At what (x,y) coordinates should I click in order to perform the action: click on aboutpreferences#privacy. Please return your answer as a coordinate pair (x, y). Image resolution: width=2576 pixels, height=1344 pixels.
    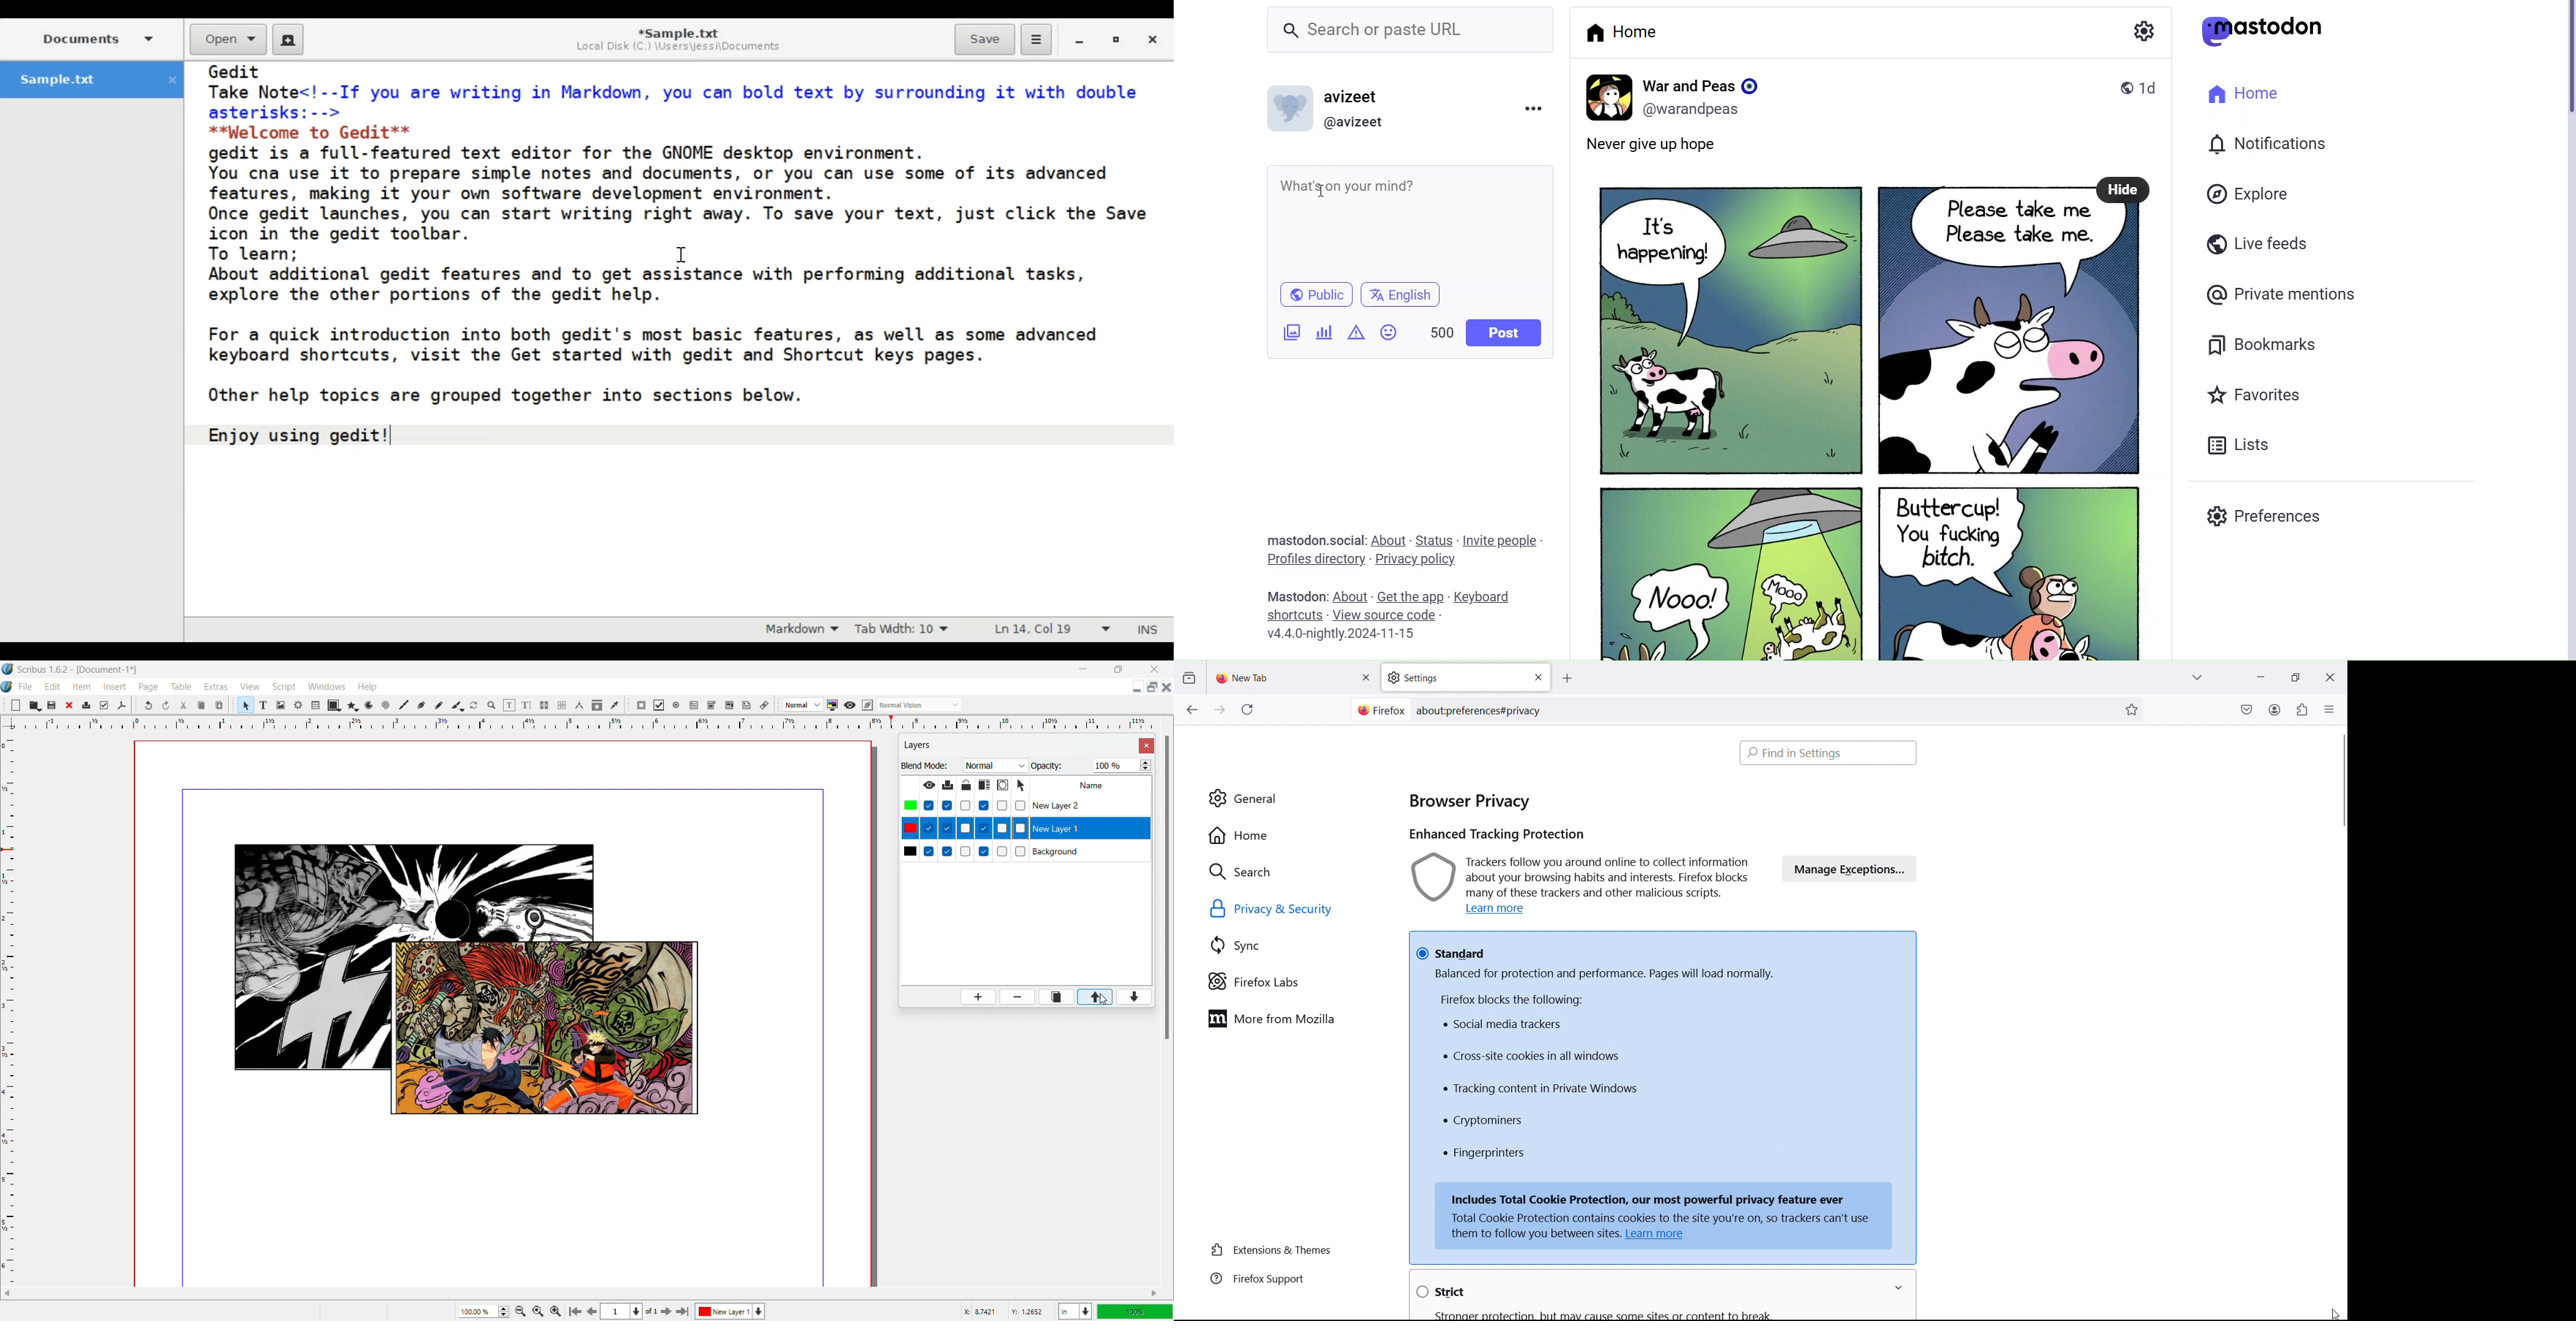
    Looking at the image, I should click on (1483, 708).